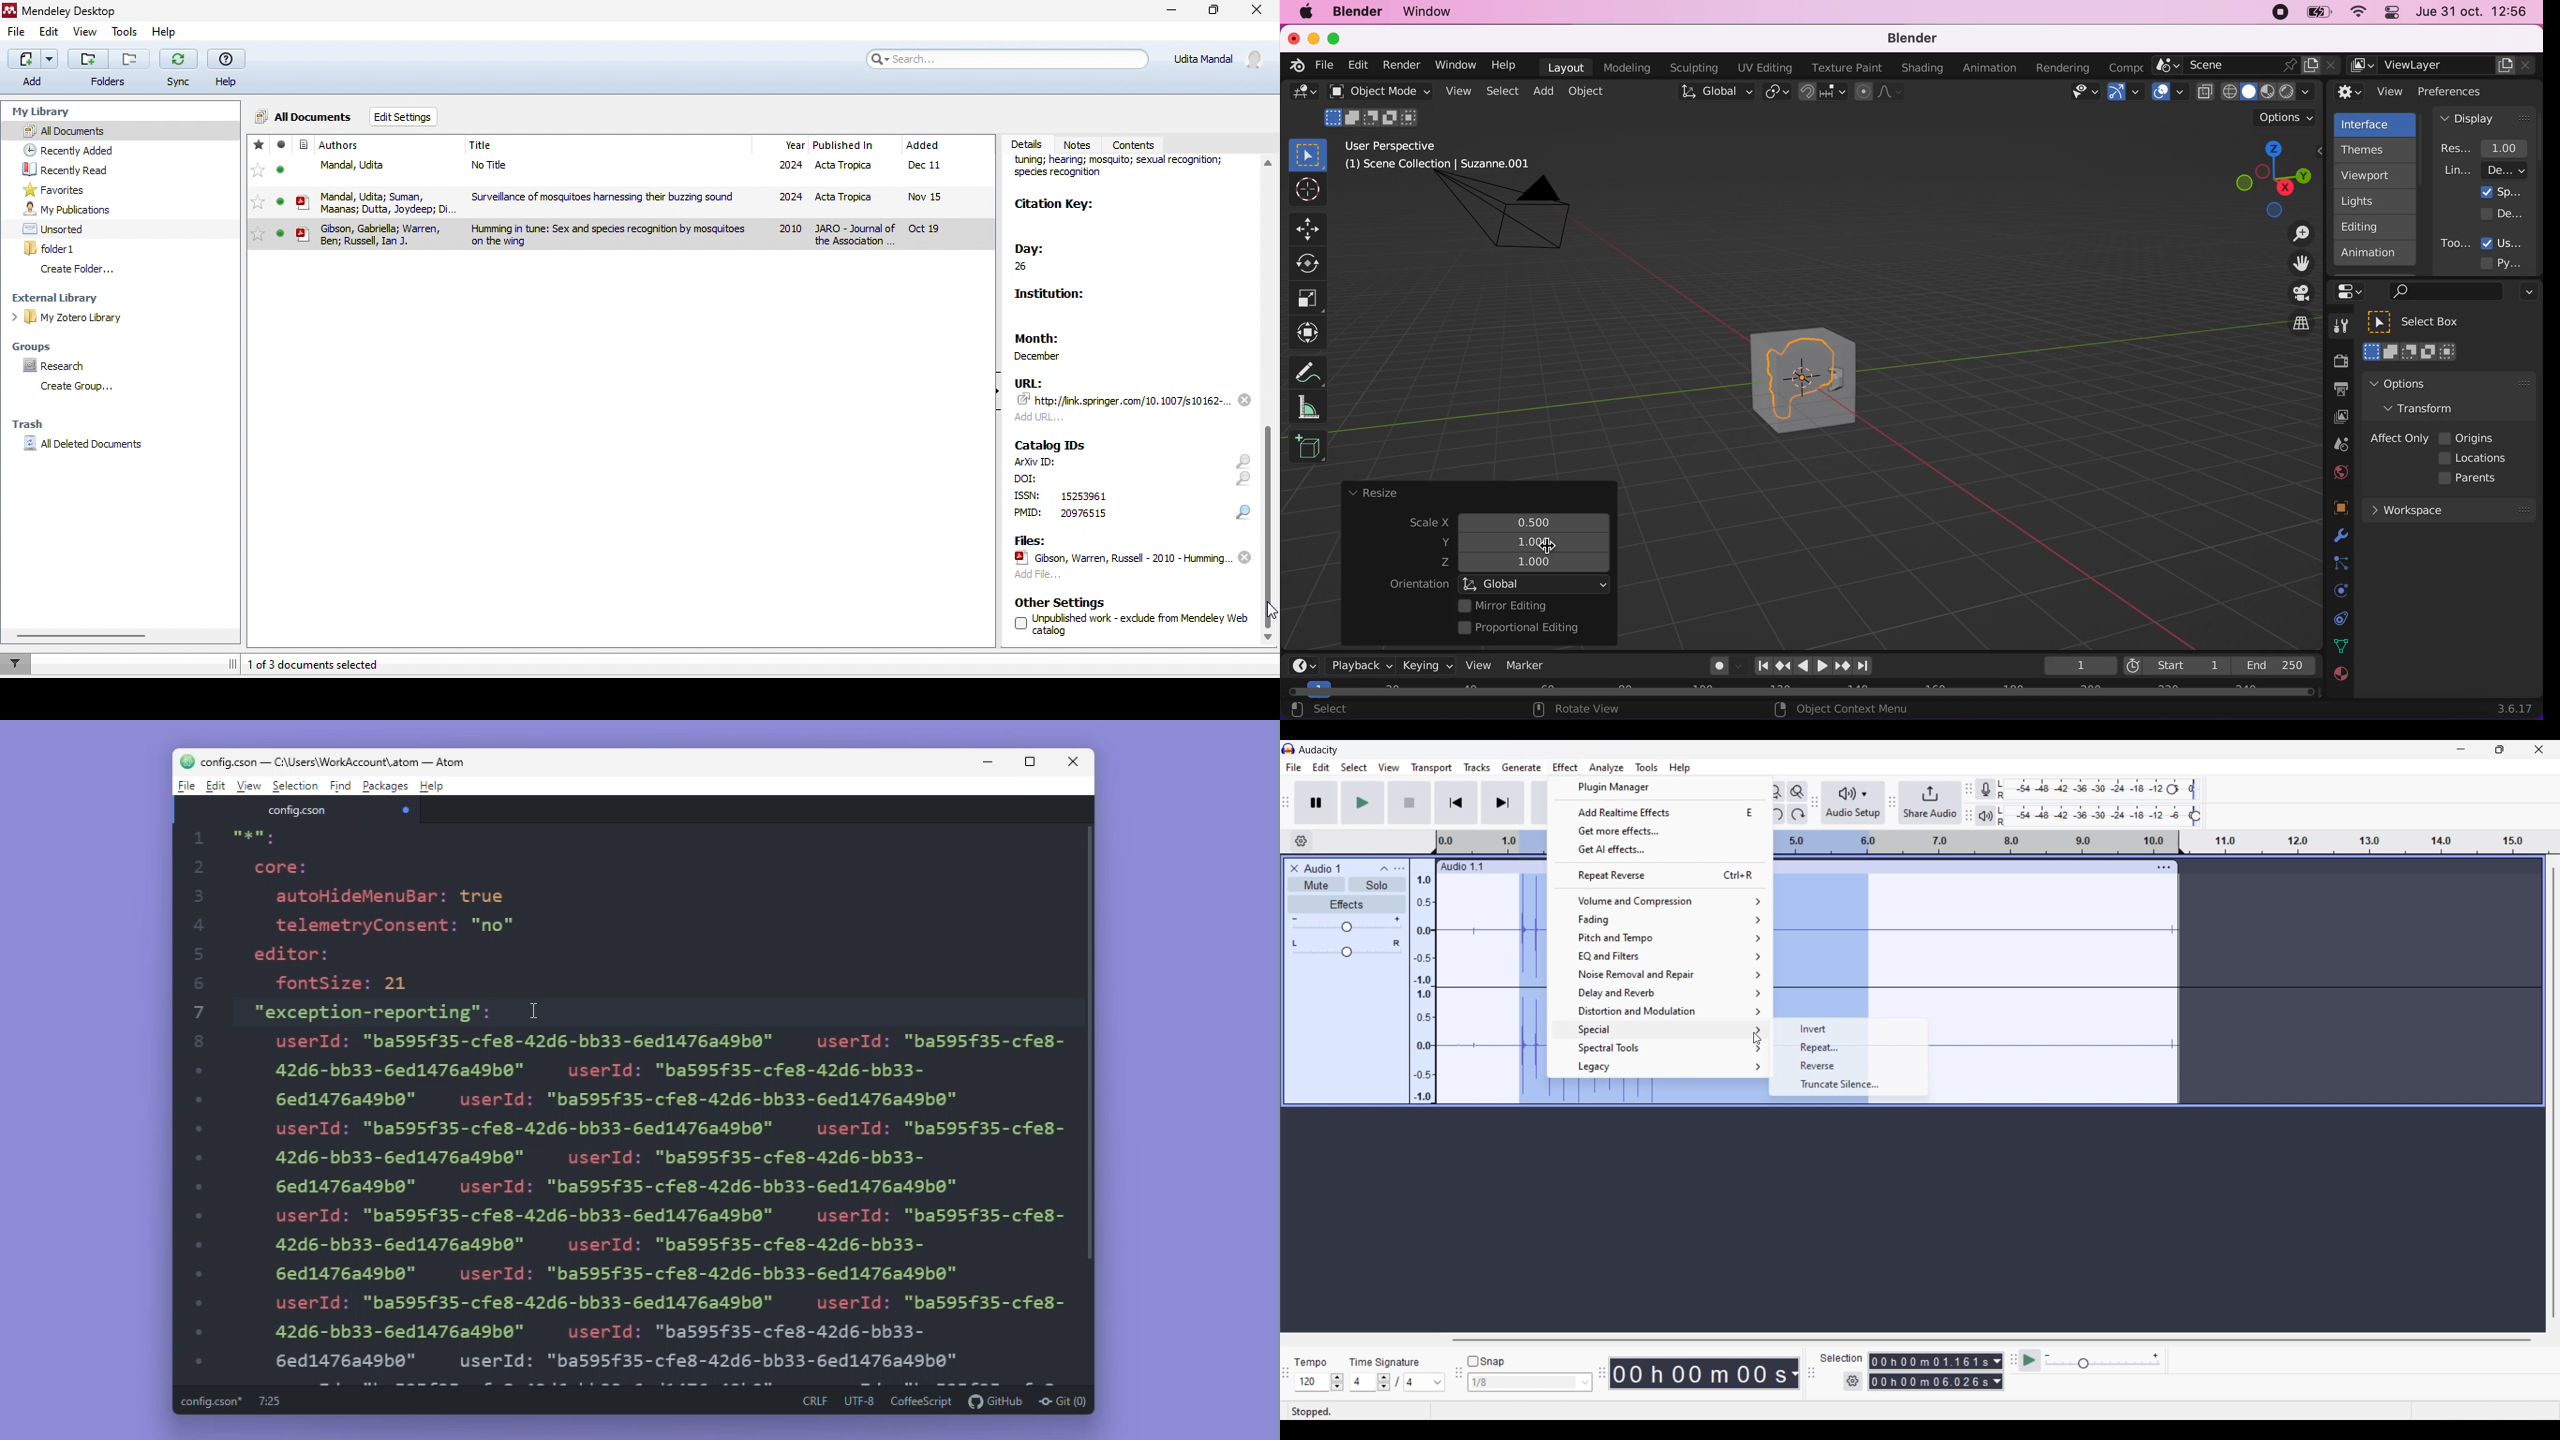  Describe the element at coordinates (250, 786) in the screenshot. I see `View` at that location.